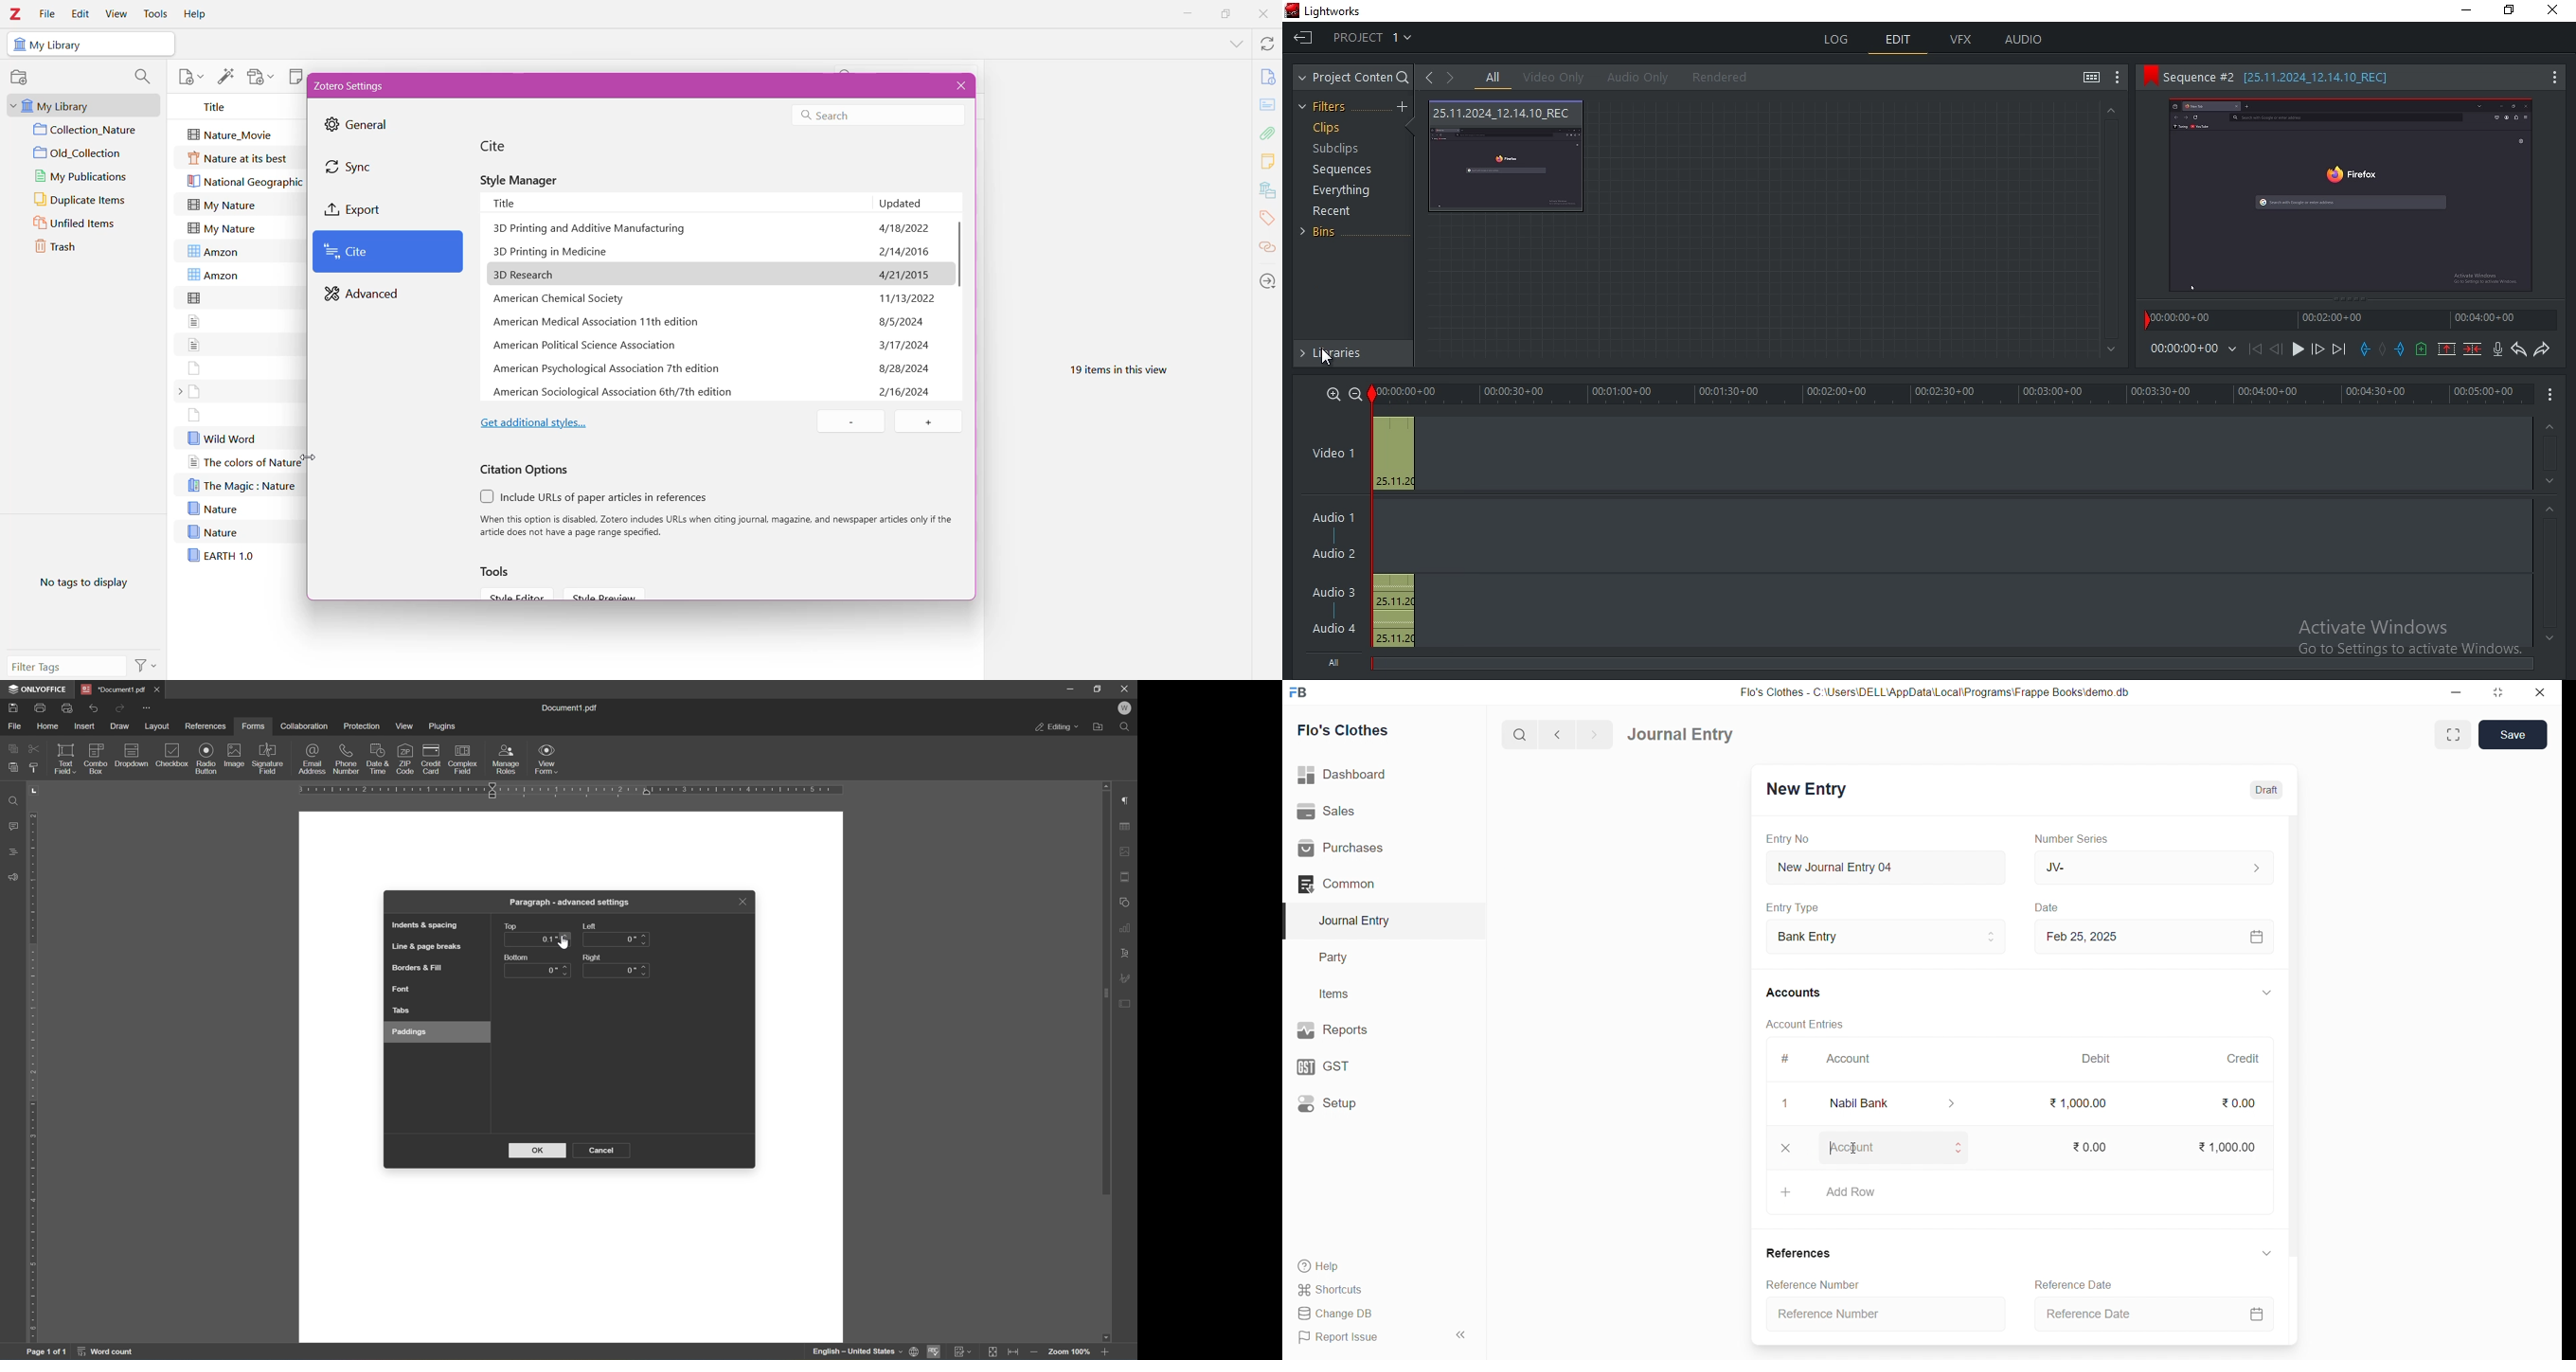 The height and width of the screenshot is (1372, 2576). Describe the element at coordinates (196, 297) in the screenshot. I see `file without title` at that location.